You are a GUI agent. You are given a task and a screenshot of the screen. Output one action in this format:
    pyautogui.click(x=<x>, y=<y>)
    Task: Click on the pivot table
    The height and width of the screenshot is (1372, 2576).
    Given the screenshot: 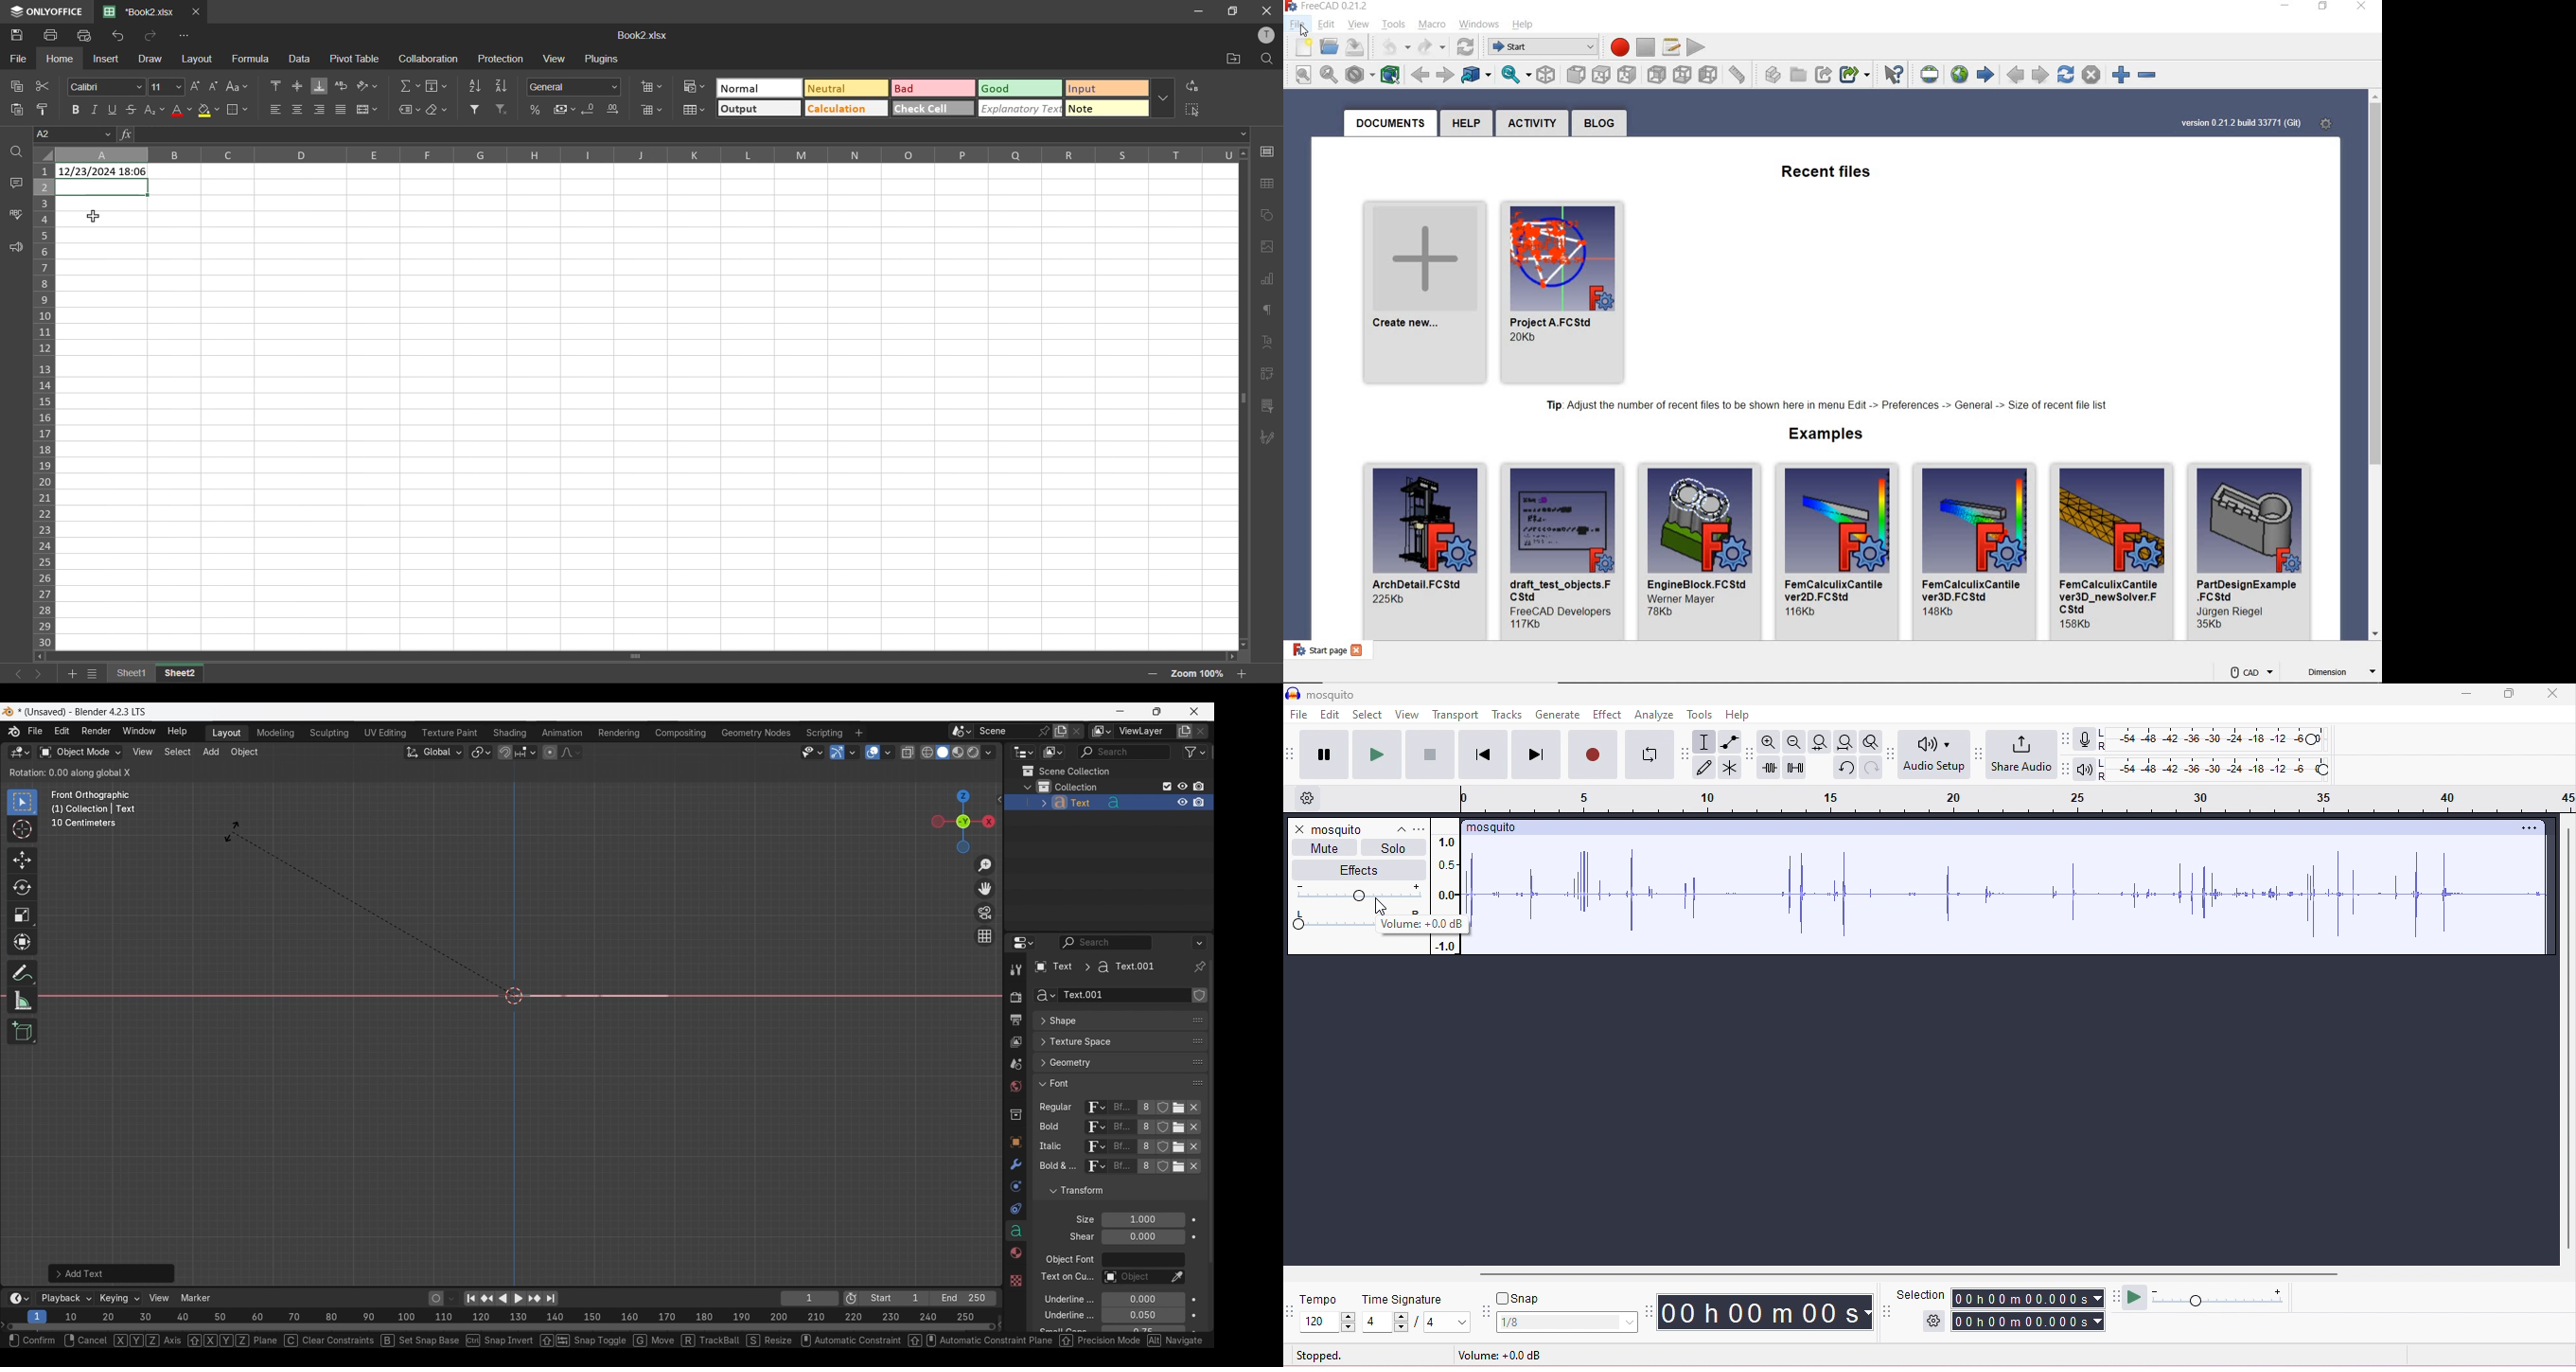 What is the action you would take?
    pyautogui.click(x=1266, y=373)
    